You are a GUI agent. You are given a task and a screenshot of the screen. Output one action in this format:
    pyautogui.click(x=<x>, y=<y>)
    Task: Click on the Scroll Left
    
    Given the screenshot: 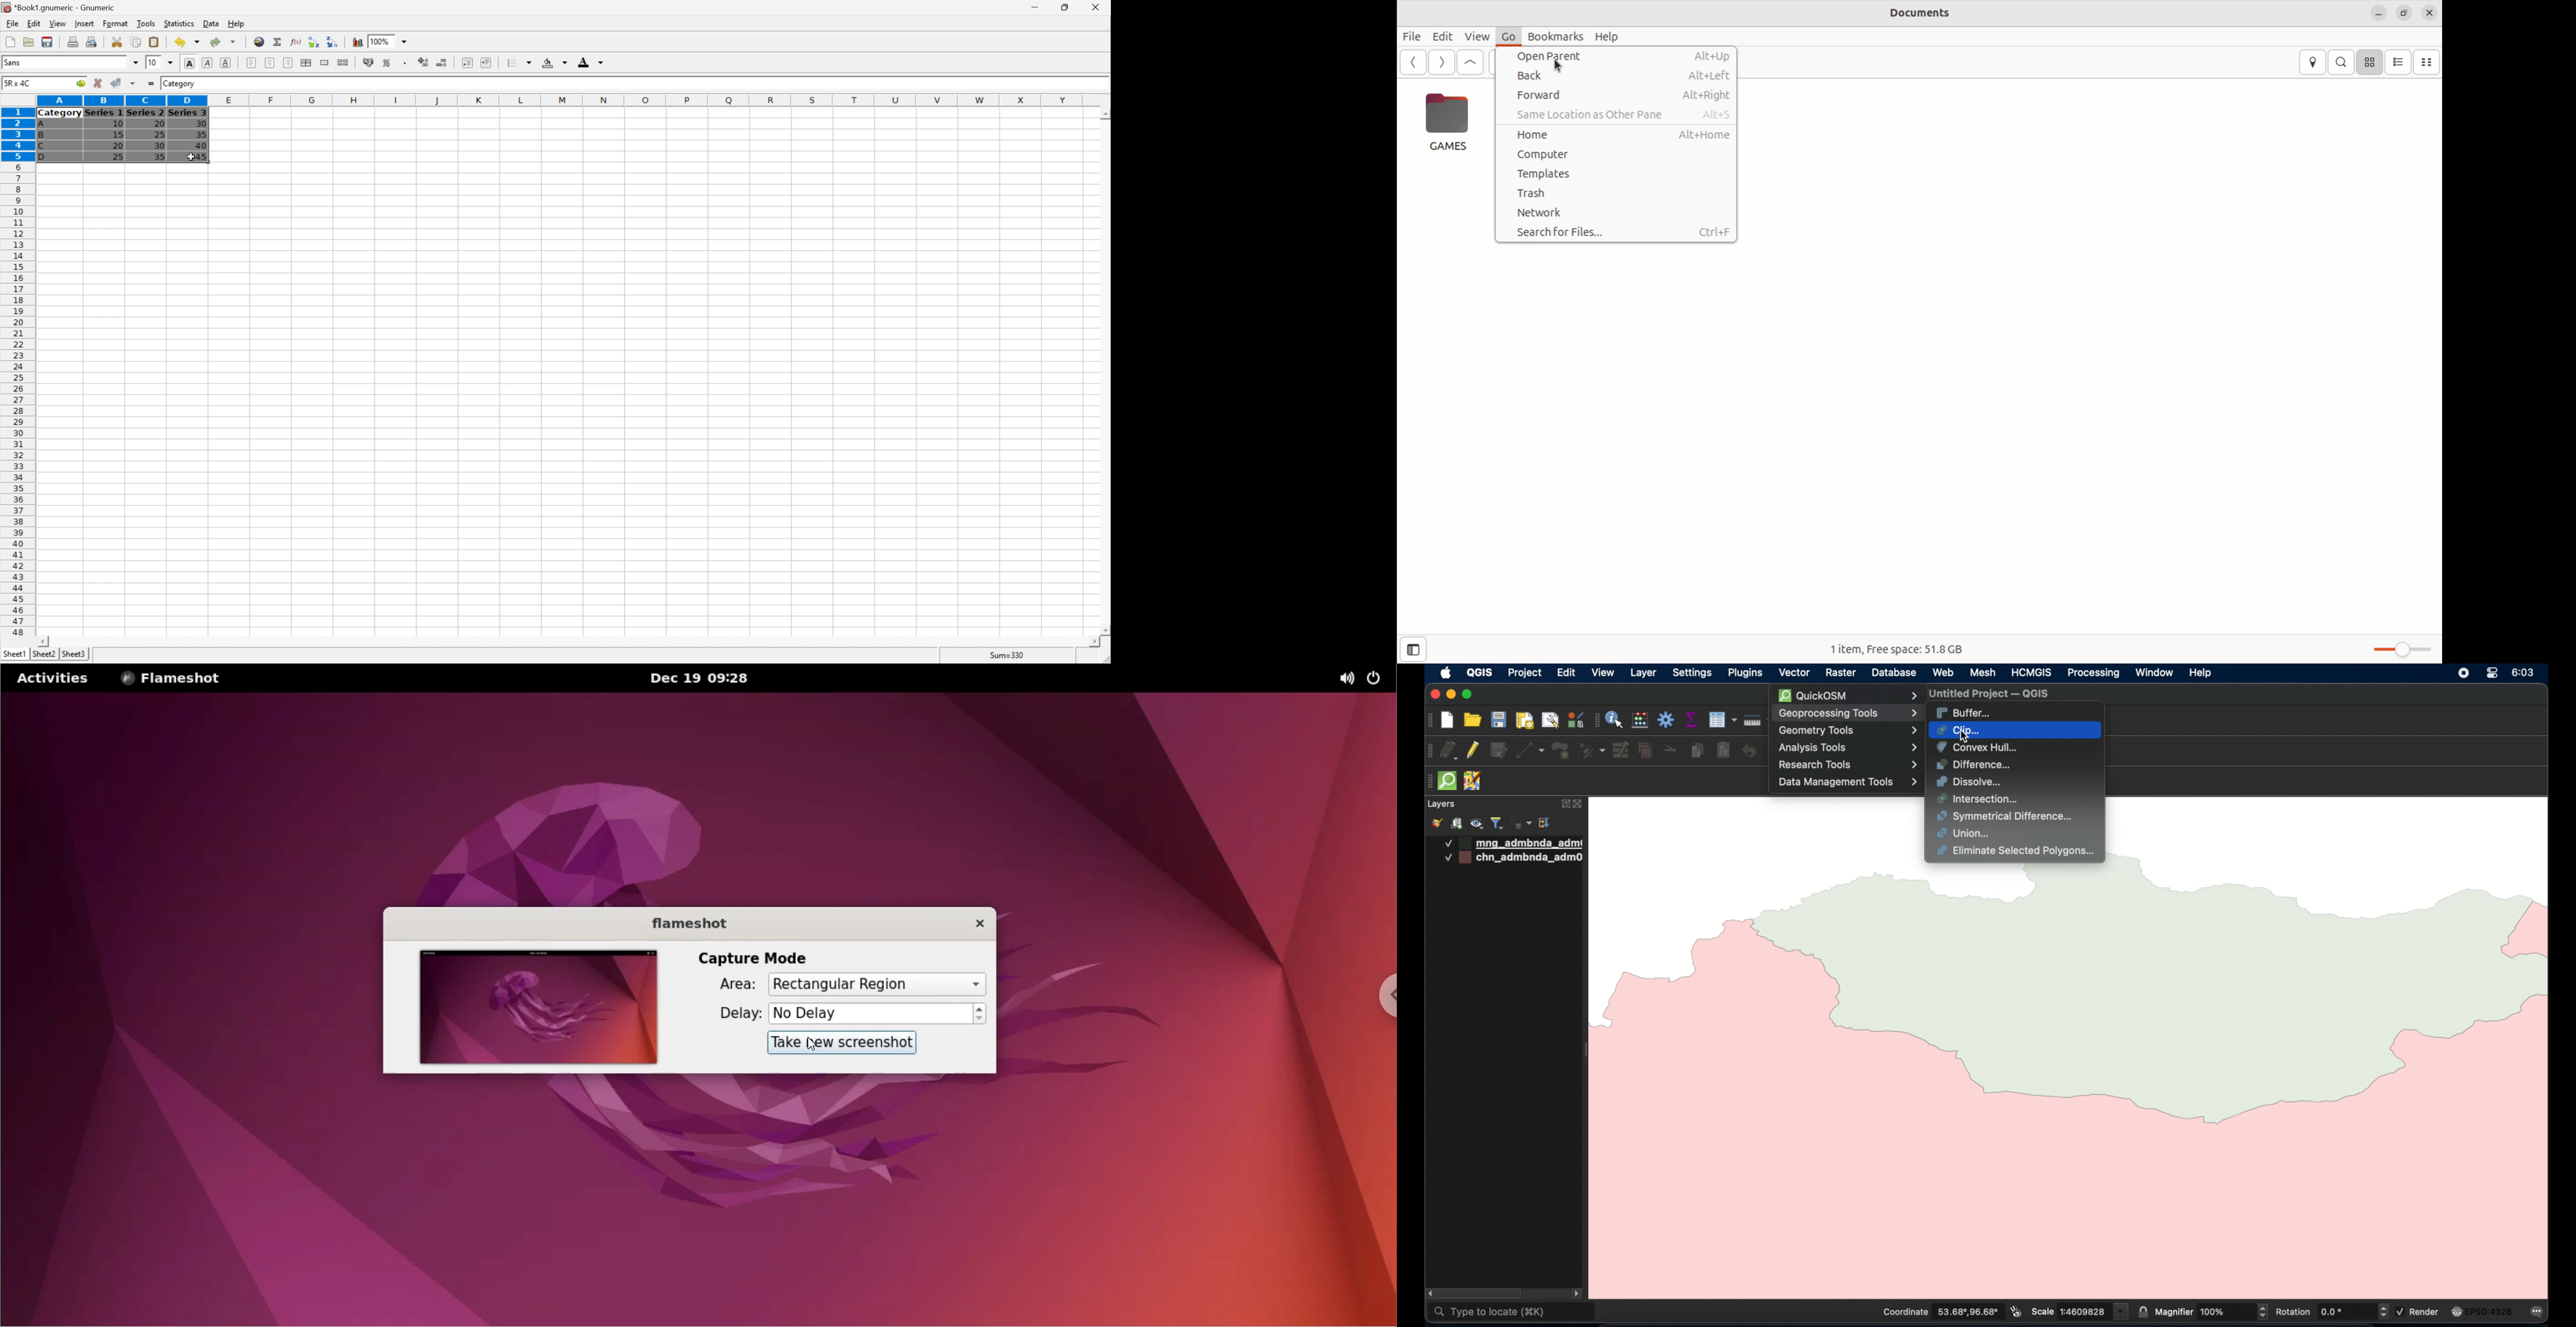 What is the action you would take?
    pyautogui.click(x=45, y=642)
    